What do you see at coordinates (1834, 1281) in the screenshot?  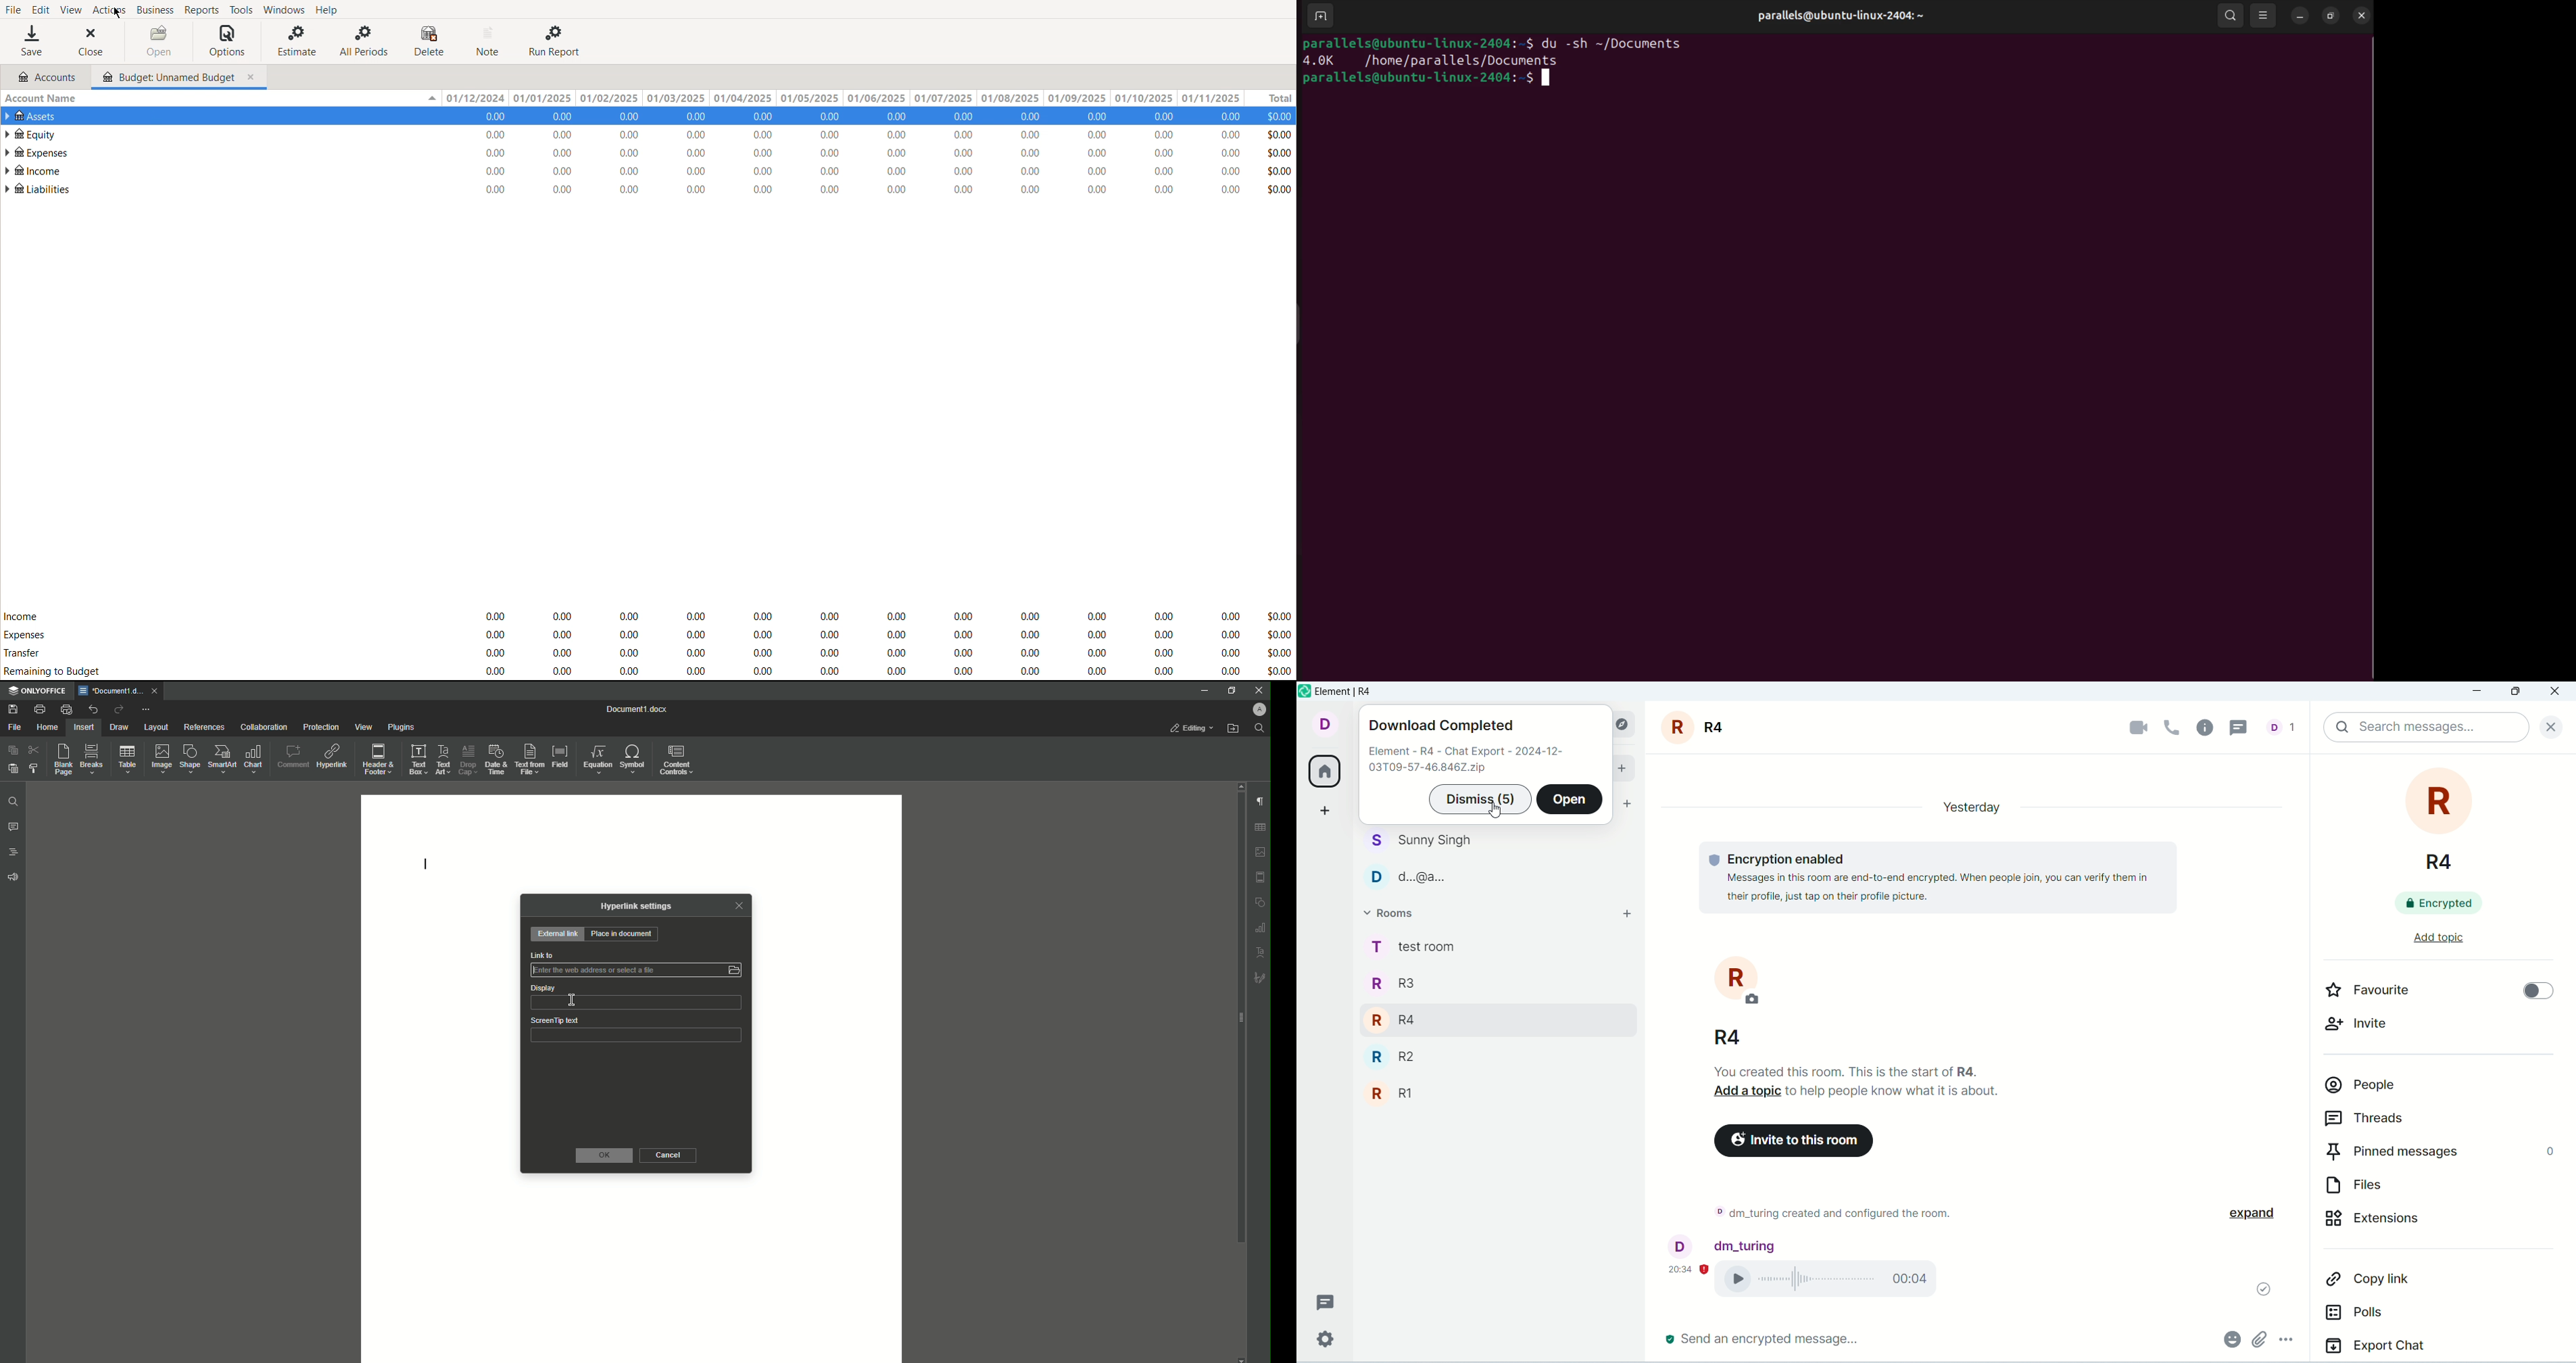 I see `voice call` at bounding box center [1834, 1281].